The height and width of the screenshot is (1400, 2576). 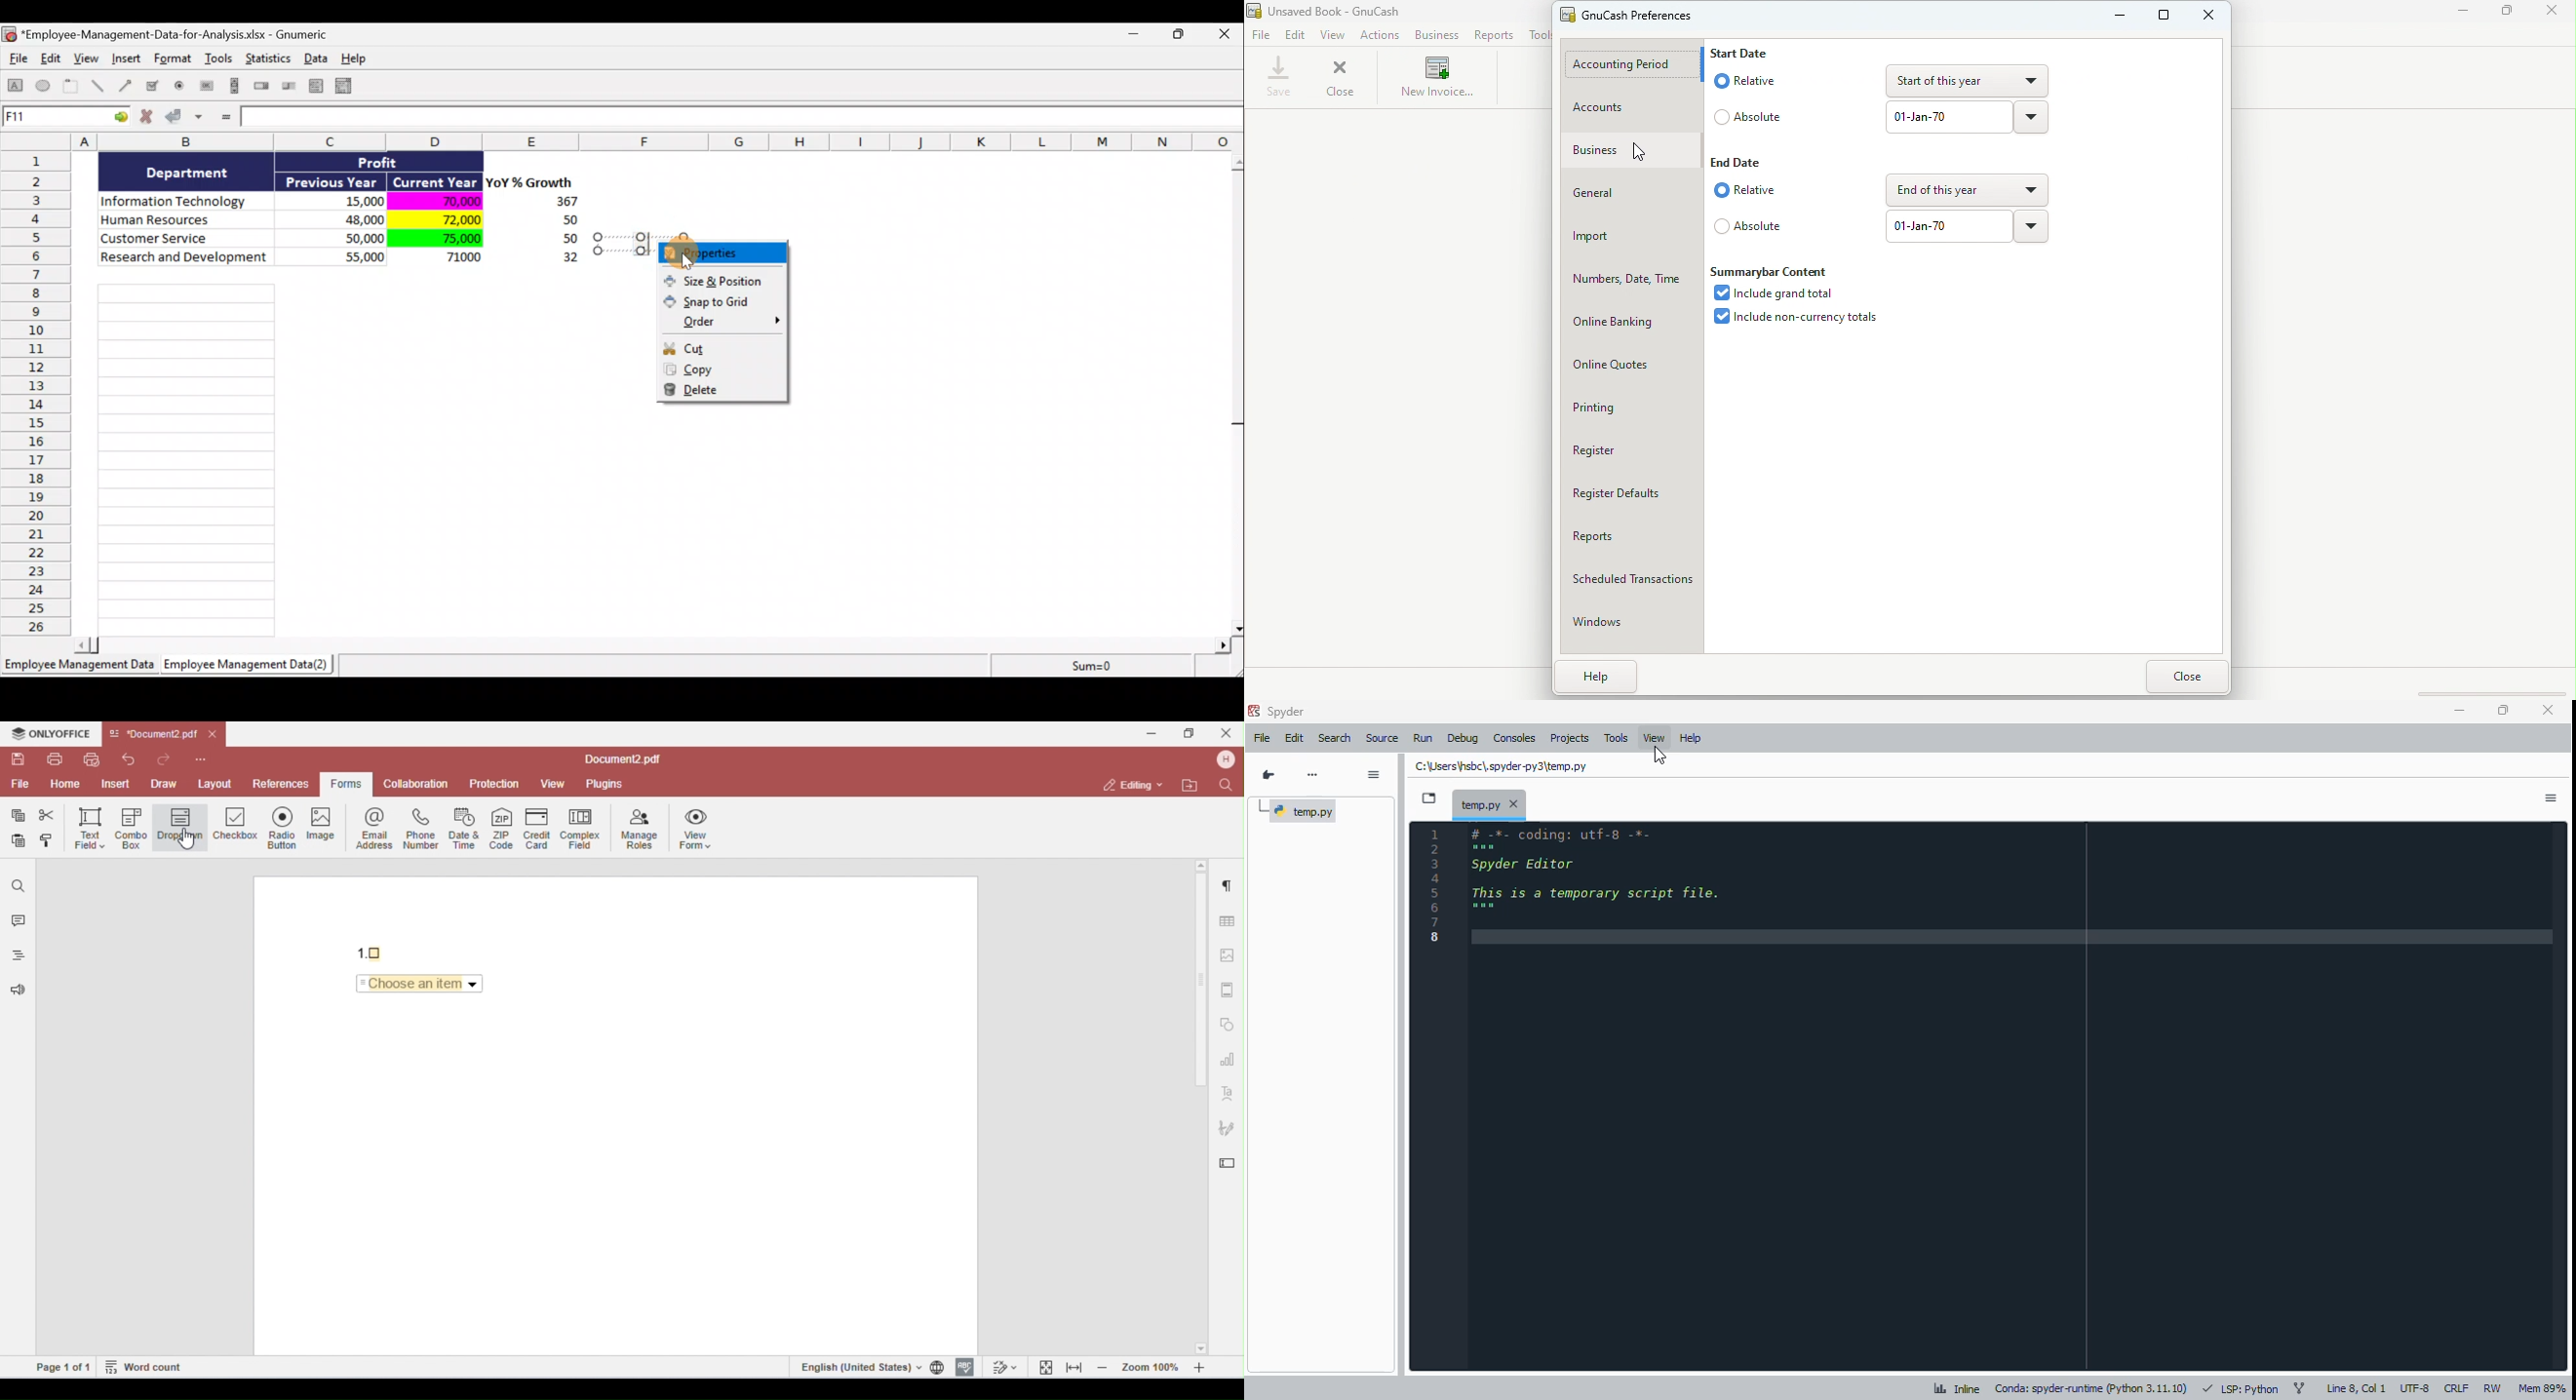 I want to click on UTF-8, so click(x=2416, y=1387).